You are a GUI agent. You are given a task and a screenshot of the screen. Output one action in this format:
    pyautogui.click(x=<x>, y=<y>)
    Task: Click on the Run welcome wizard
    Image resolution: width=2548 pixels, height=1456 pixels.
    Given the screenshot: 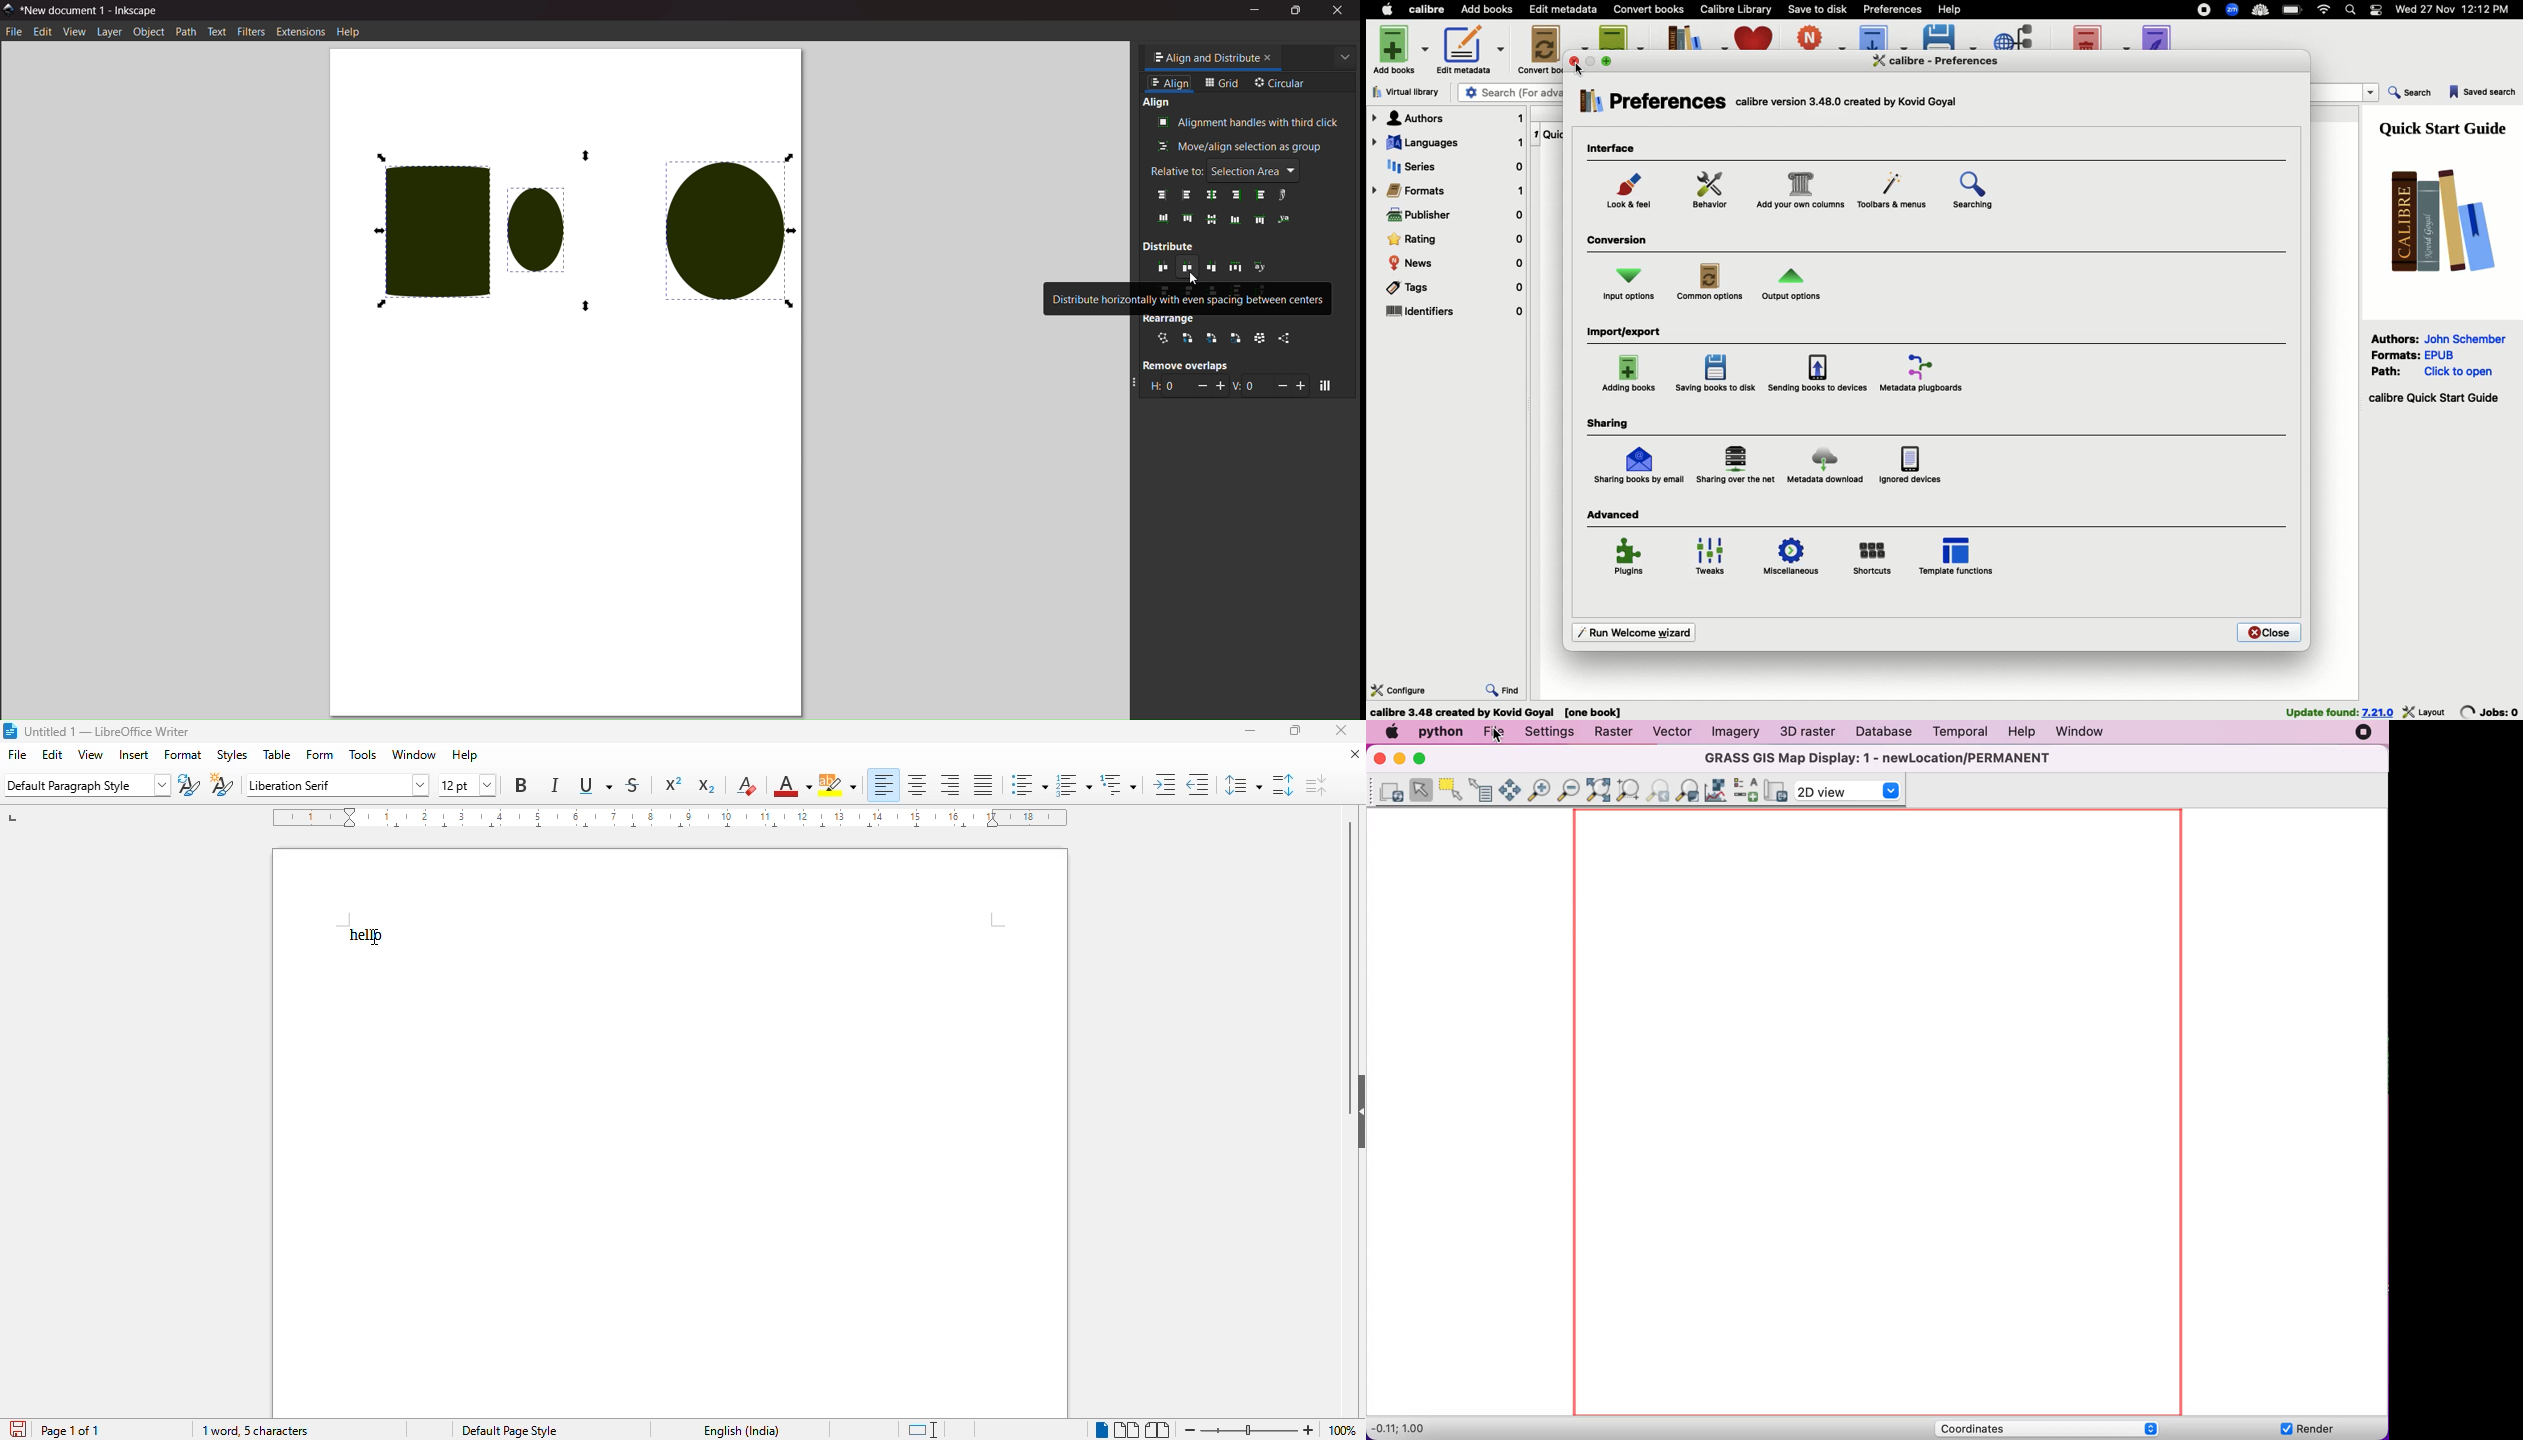 What is the action you would take?
    pyautogui.click(x=1631, y=631)
    